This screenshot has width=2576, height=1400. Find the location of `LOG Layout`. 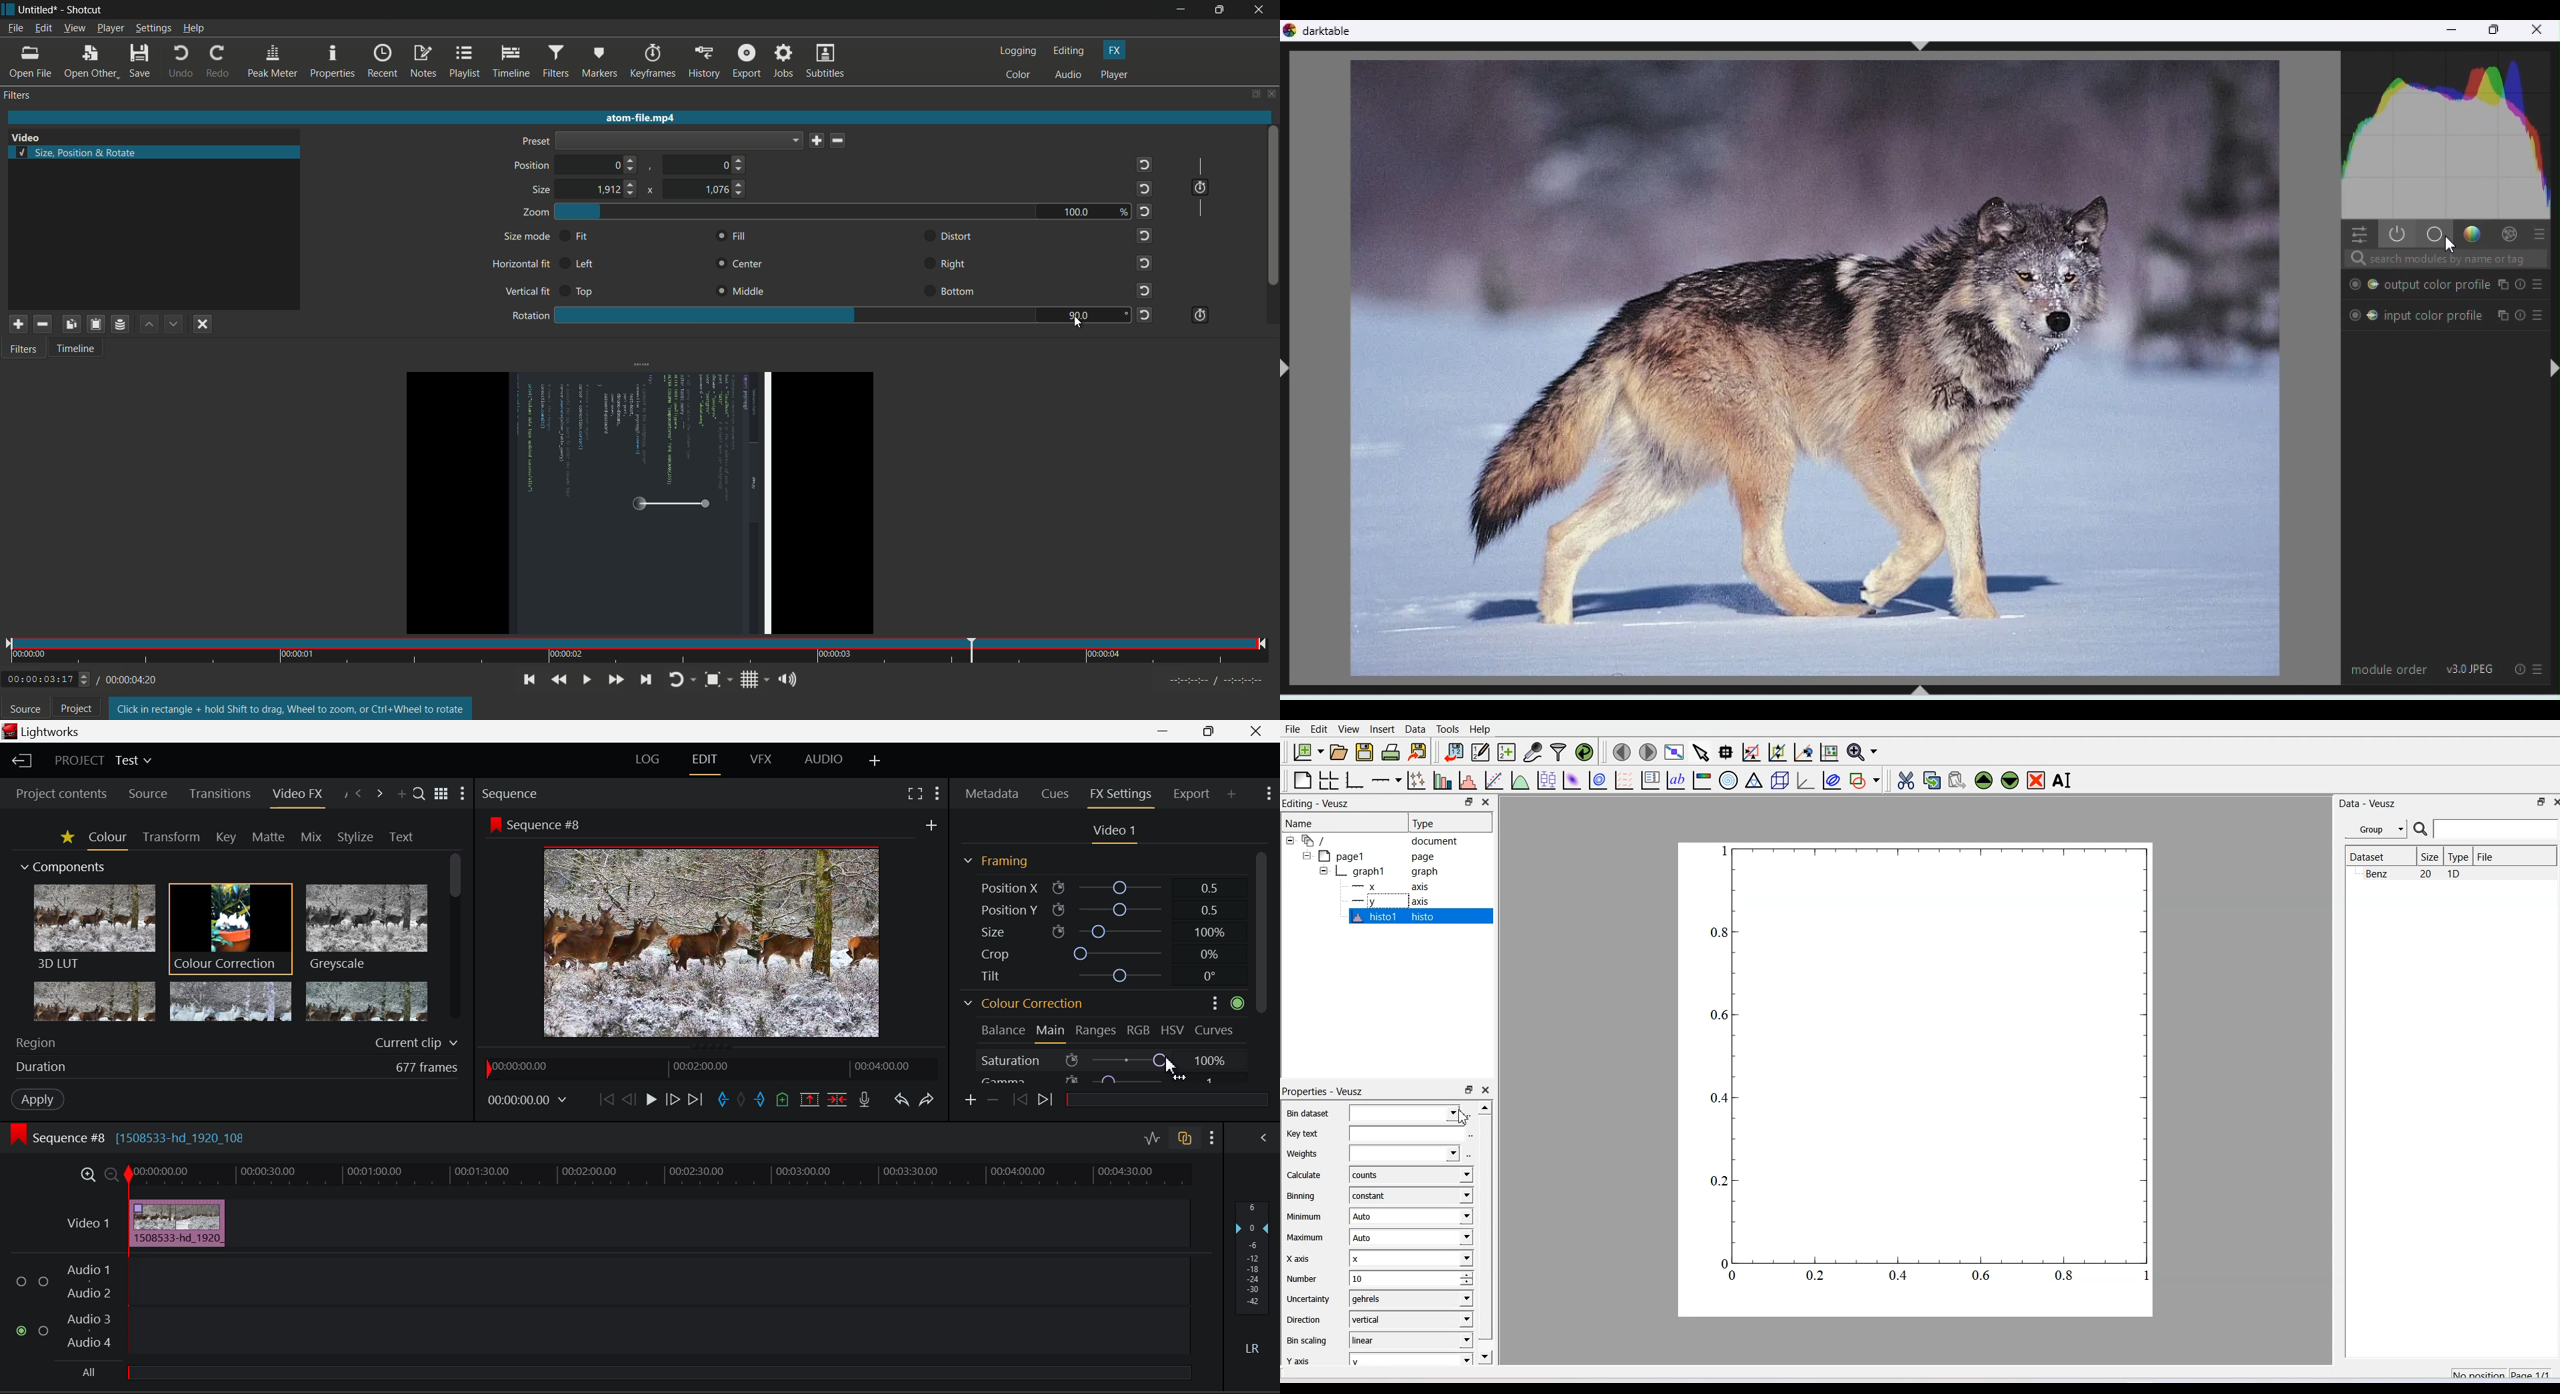

LOG Layout is located at coordinates (649, 762).